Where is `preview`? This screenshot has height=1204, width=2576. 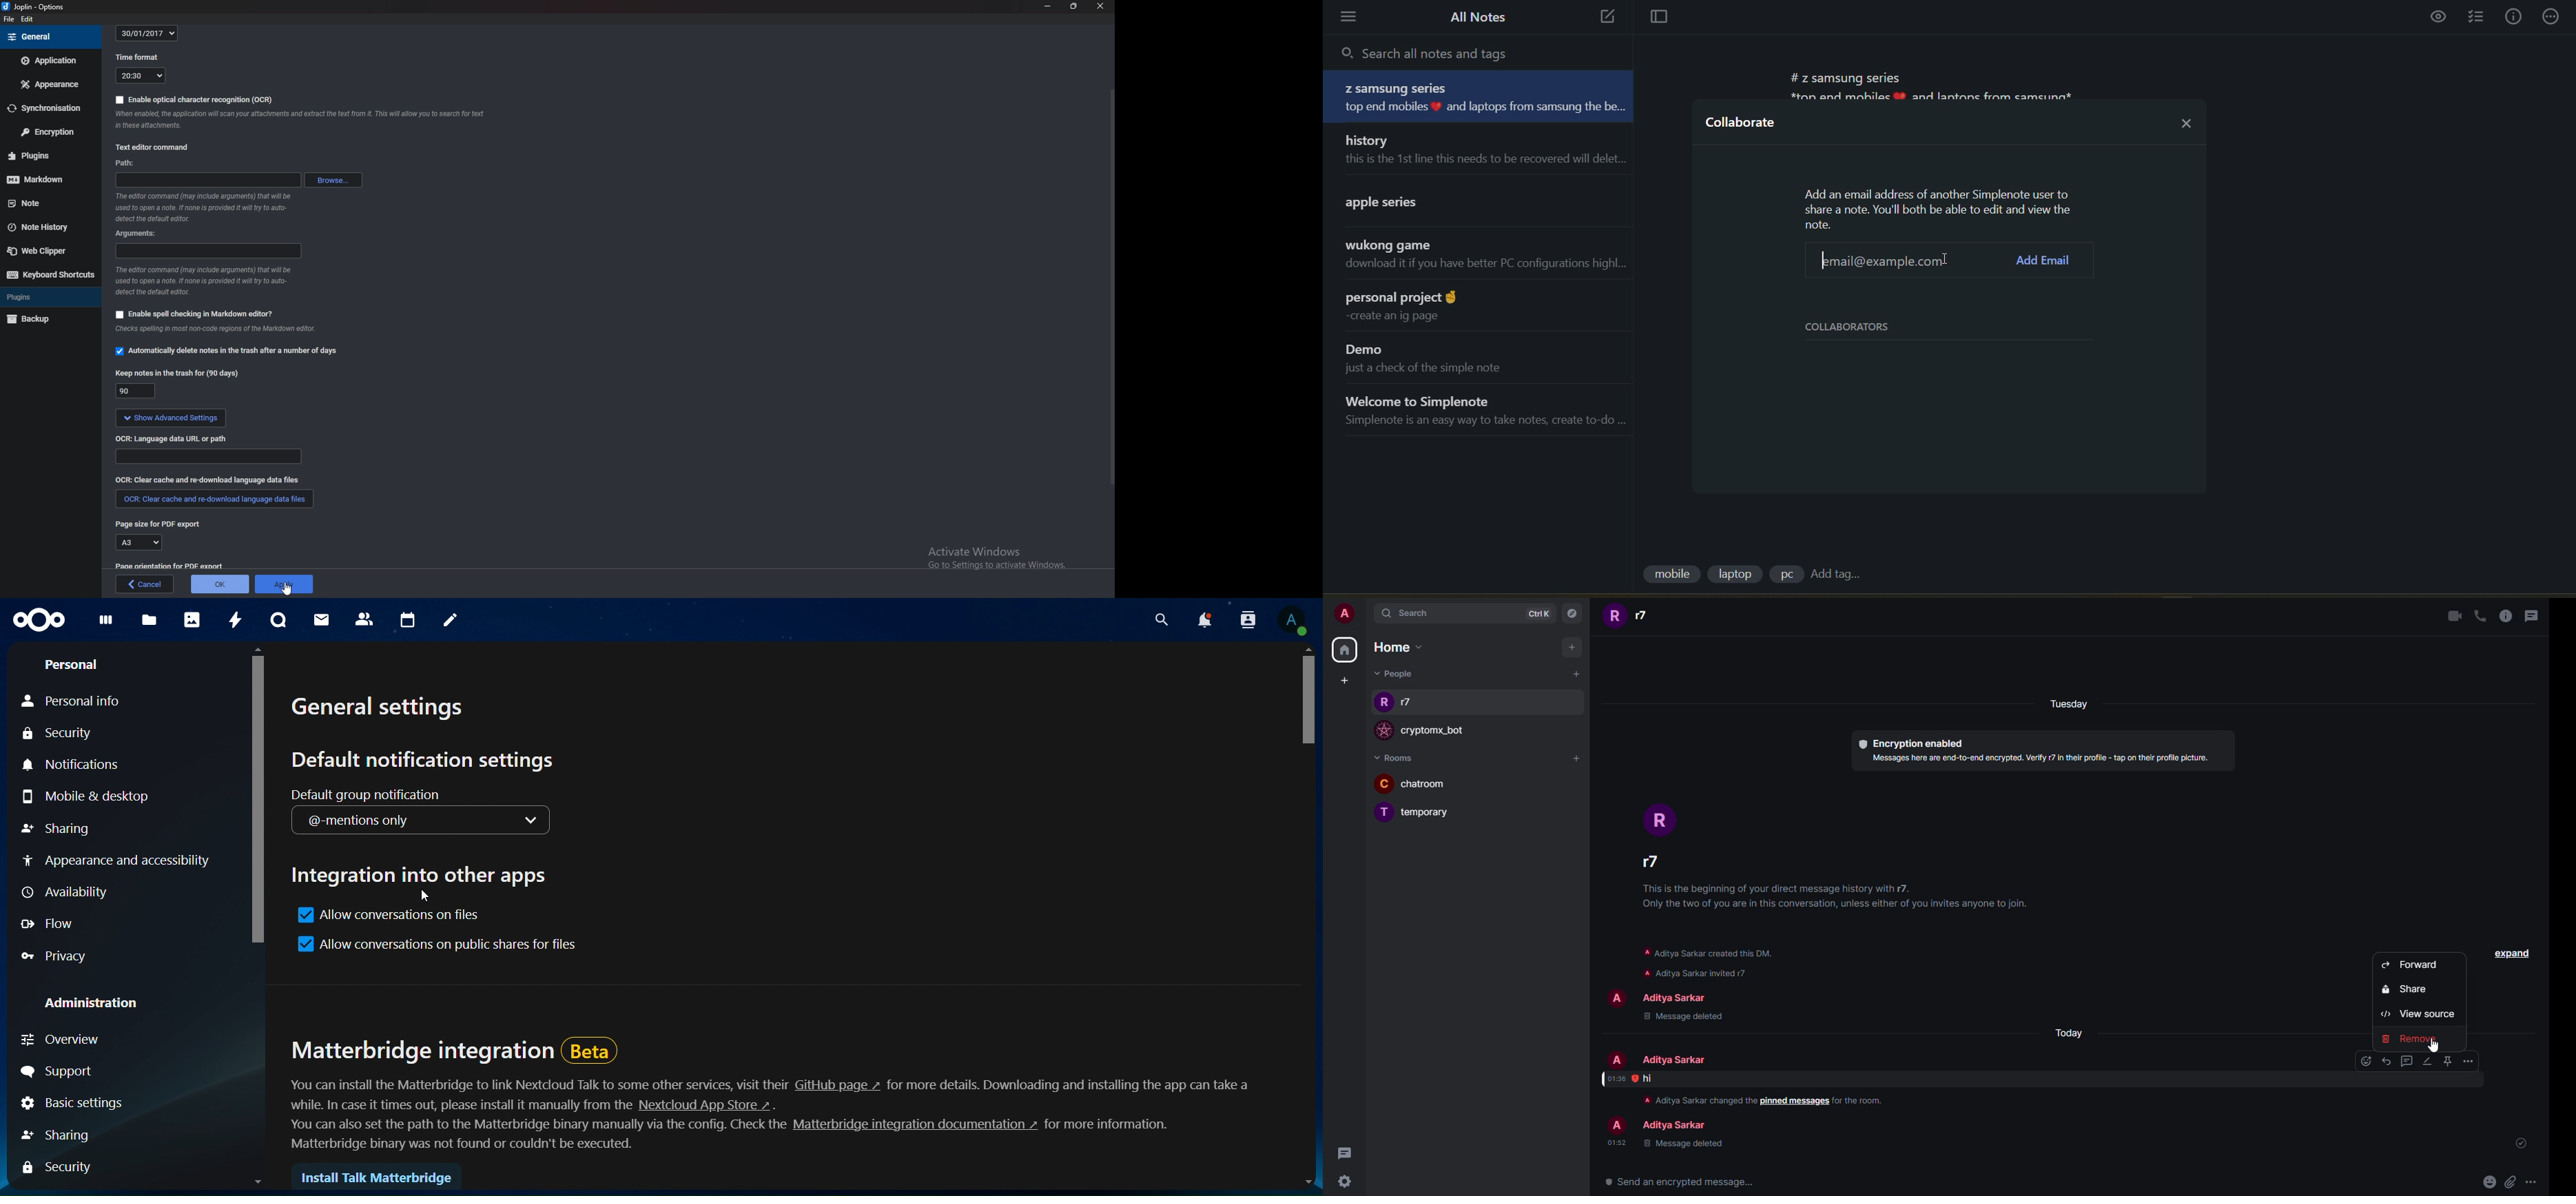 preview is located at coordinates (2440, 18).